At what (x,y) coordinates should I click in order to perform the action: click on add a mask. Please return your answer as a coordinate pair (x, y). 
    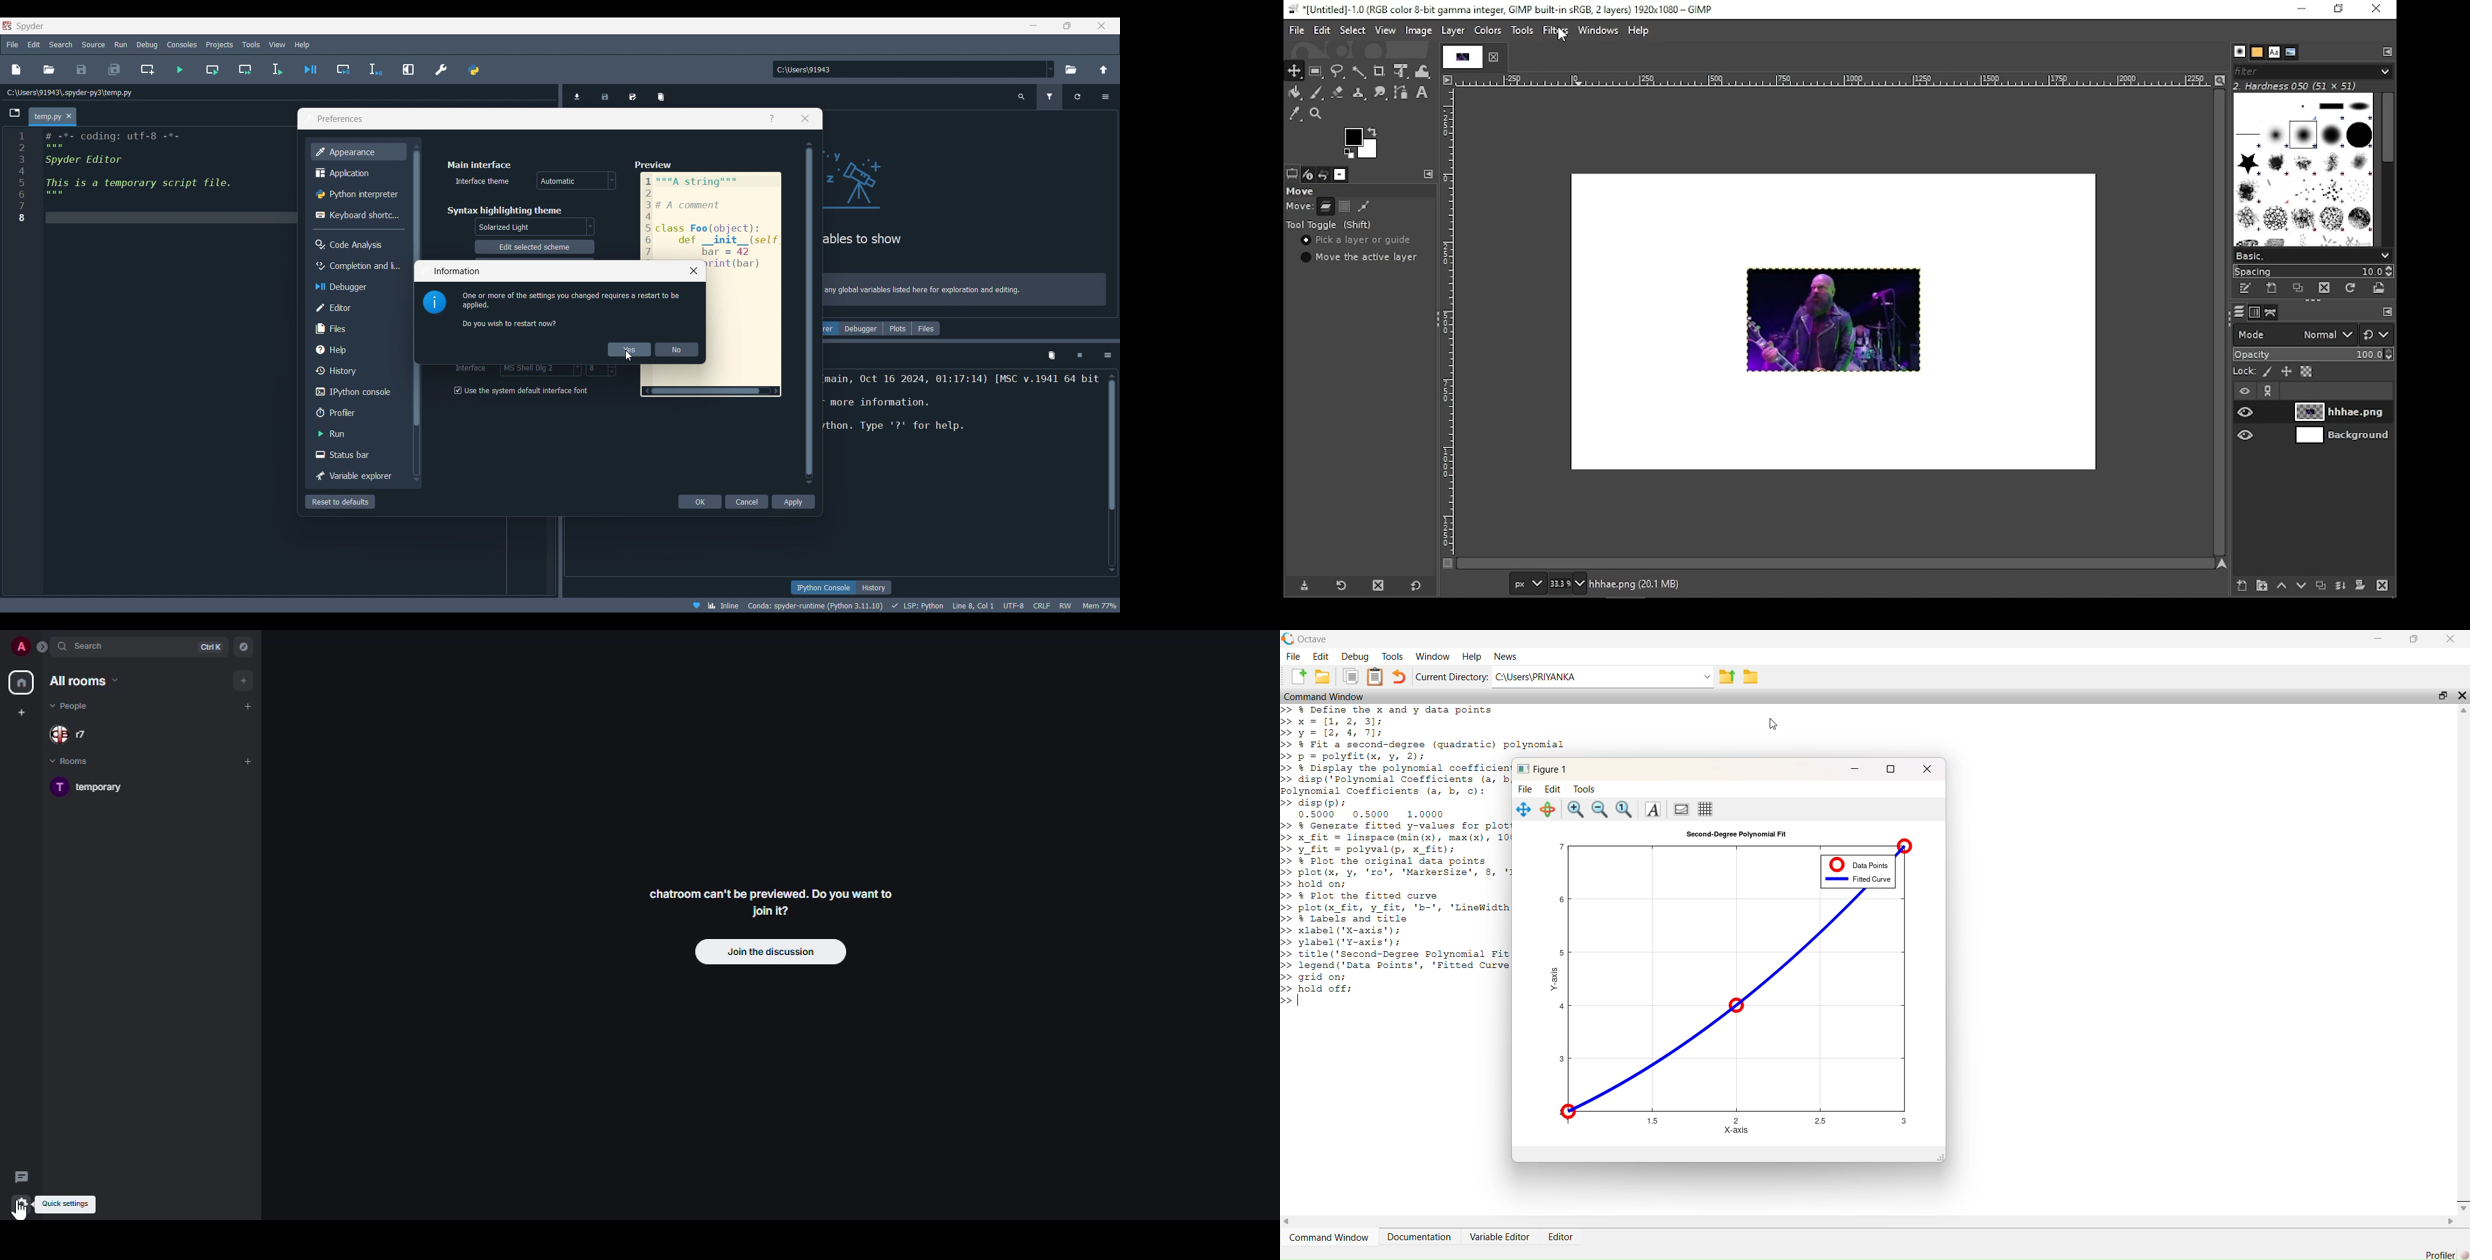
    Looking at the image, I should click on (2362, 588).